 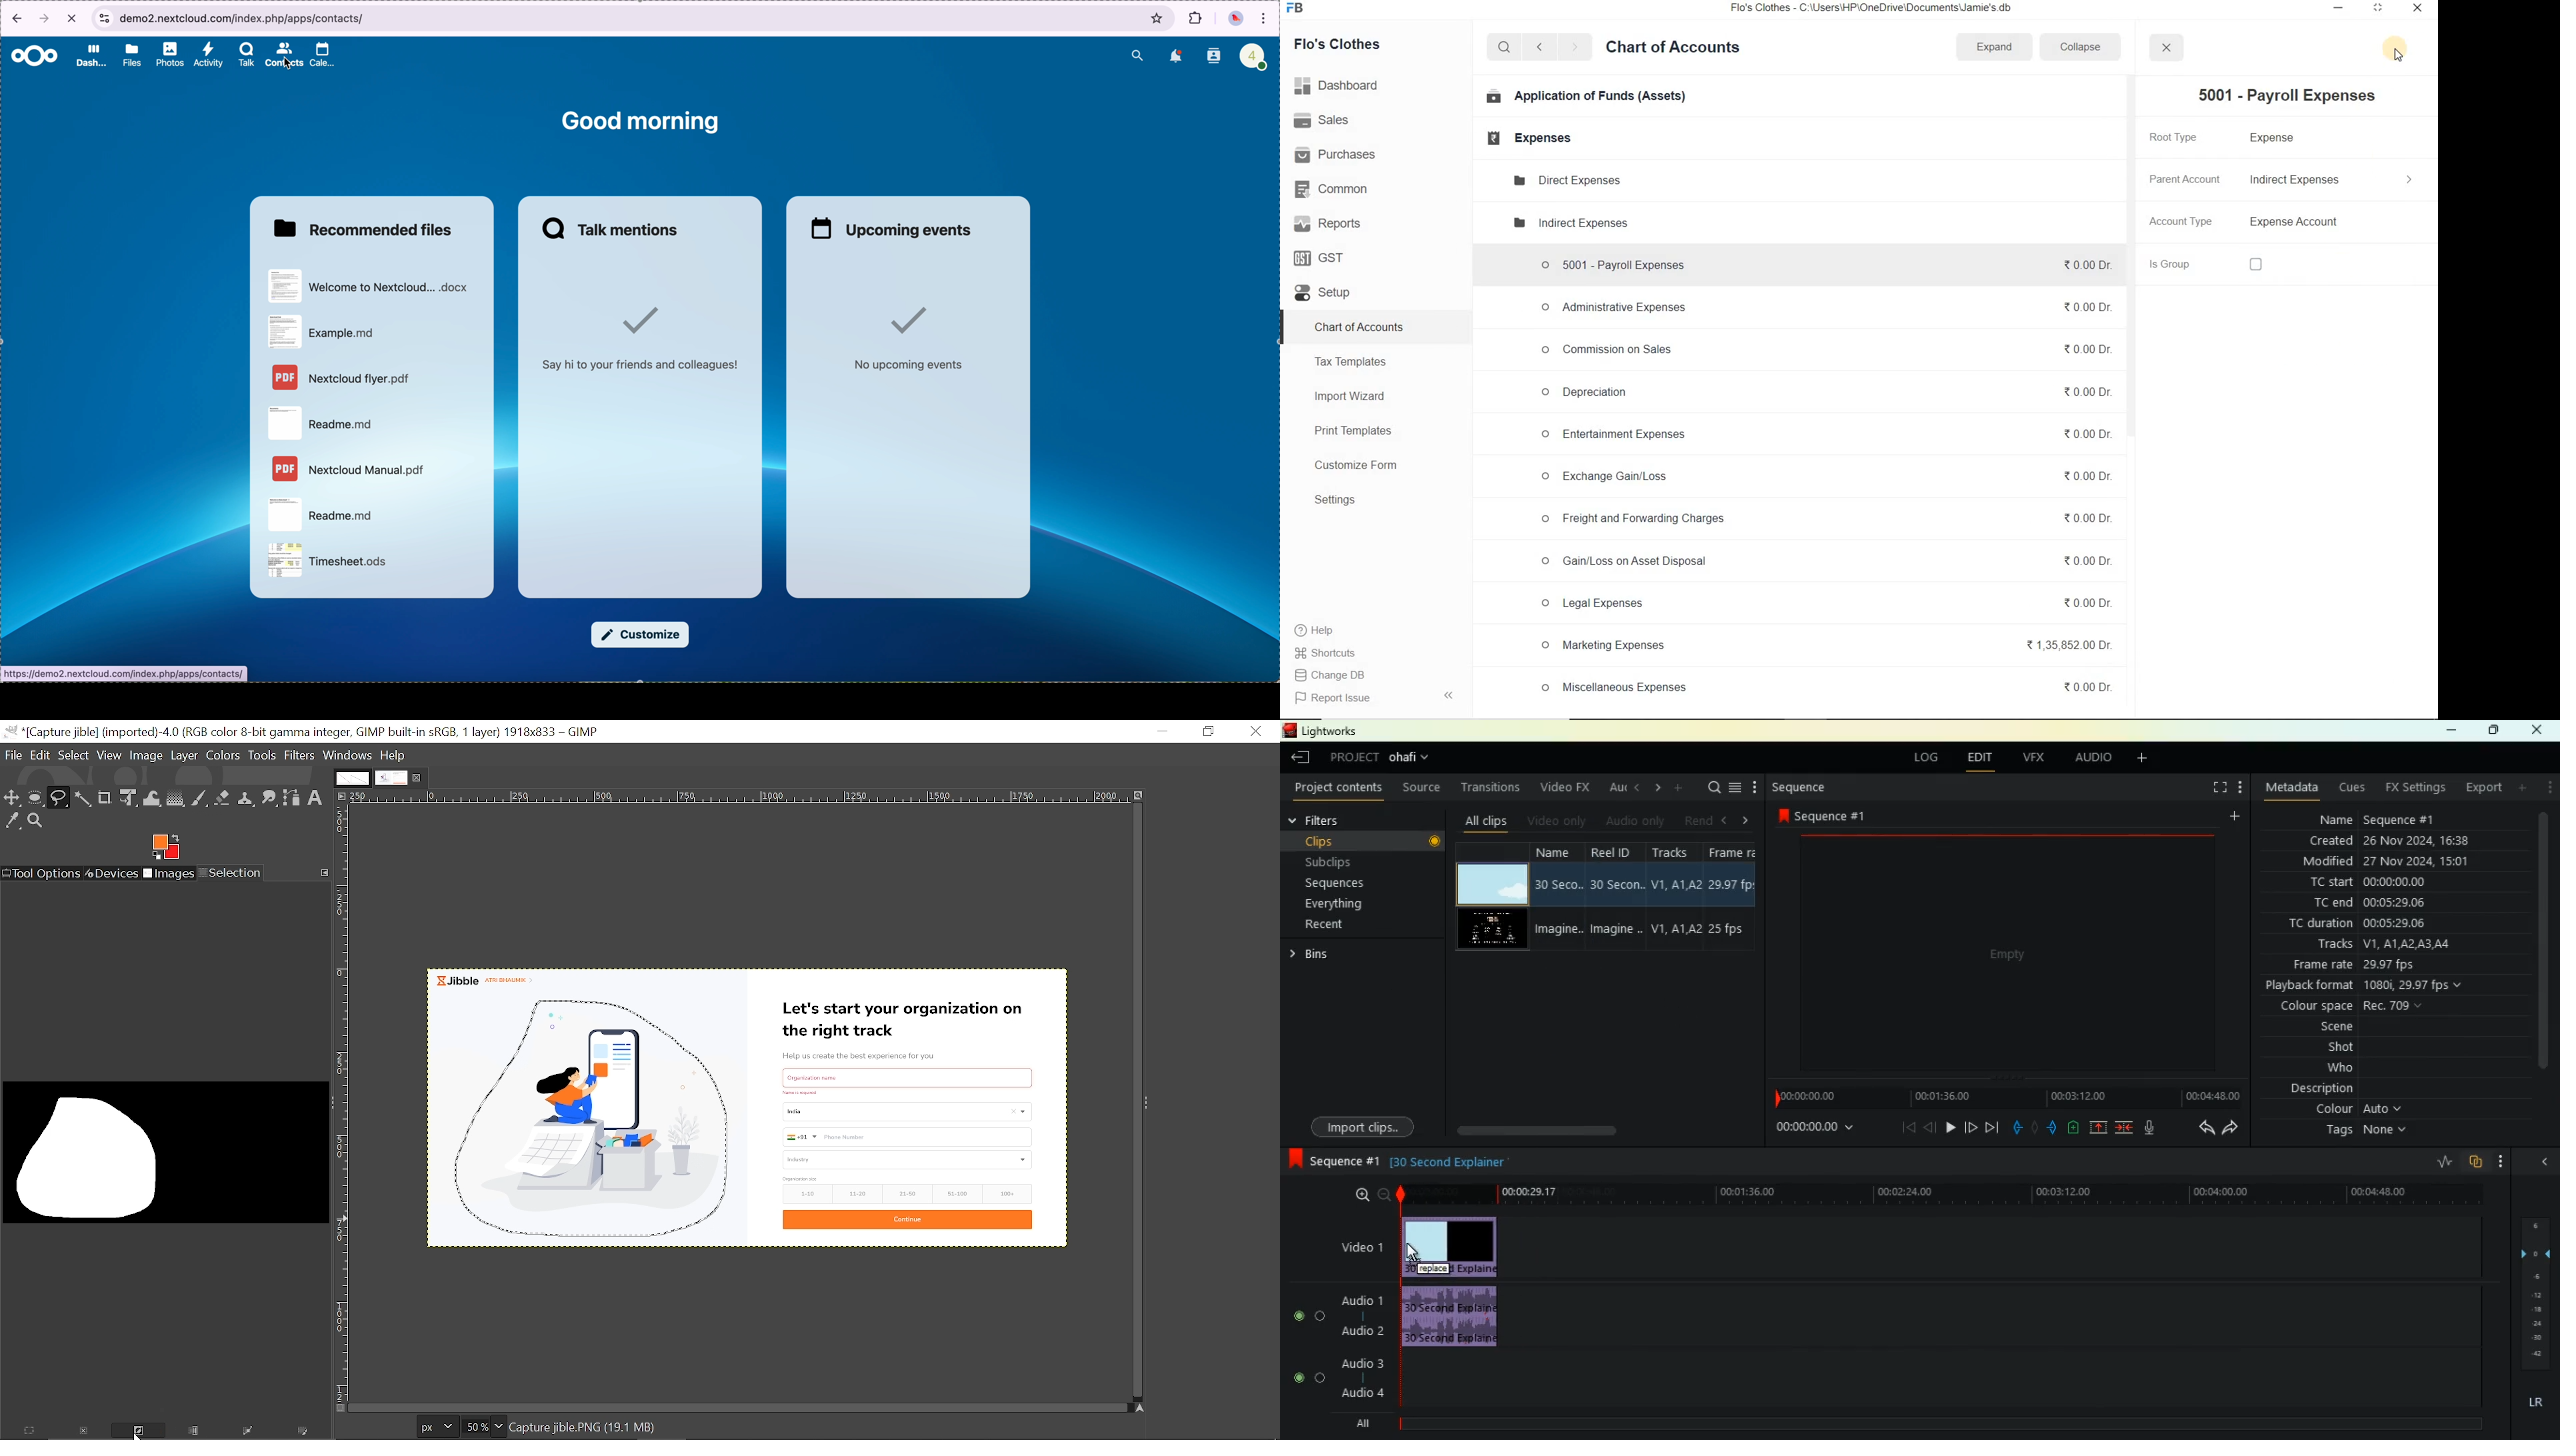 I want to click on photos, so click(x=166, y=55).